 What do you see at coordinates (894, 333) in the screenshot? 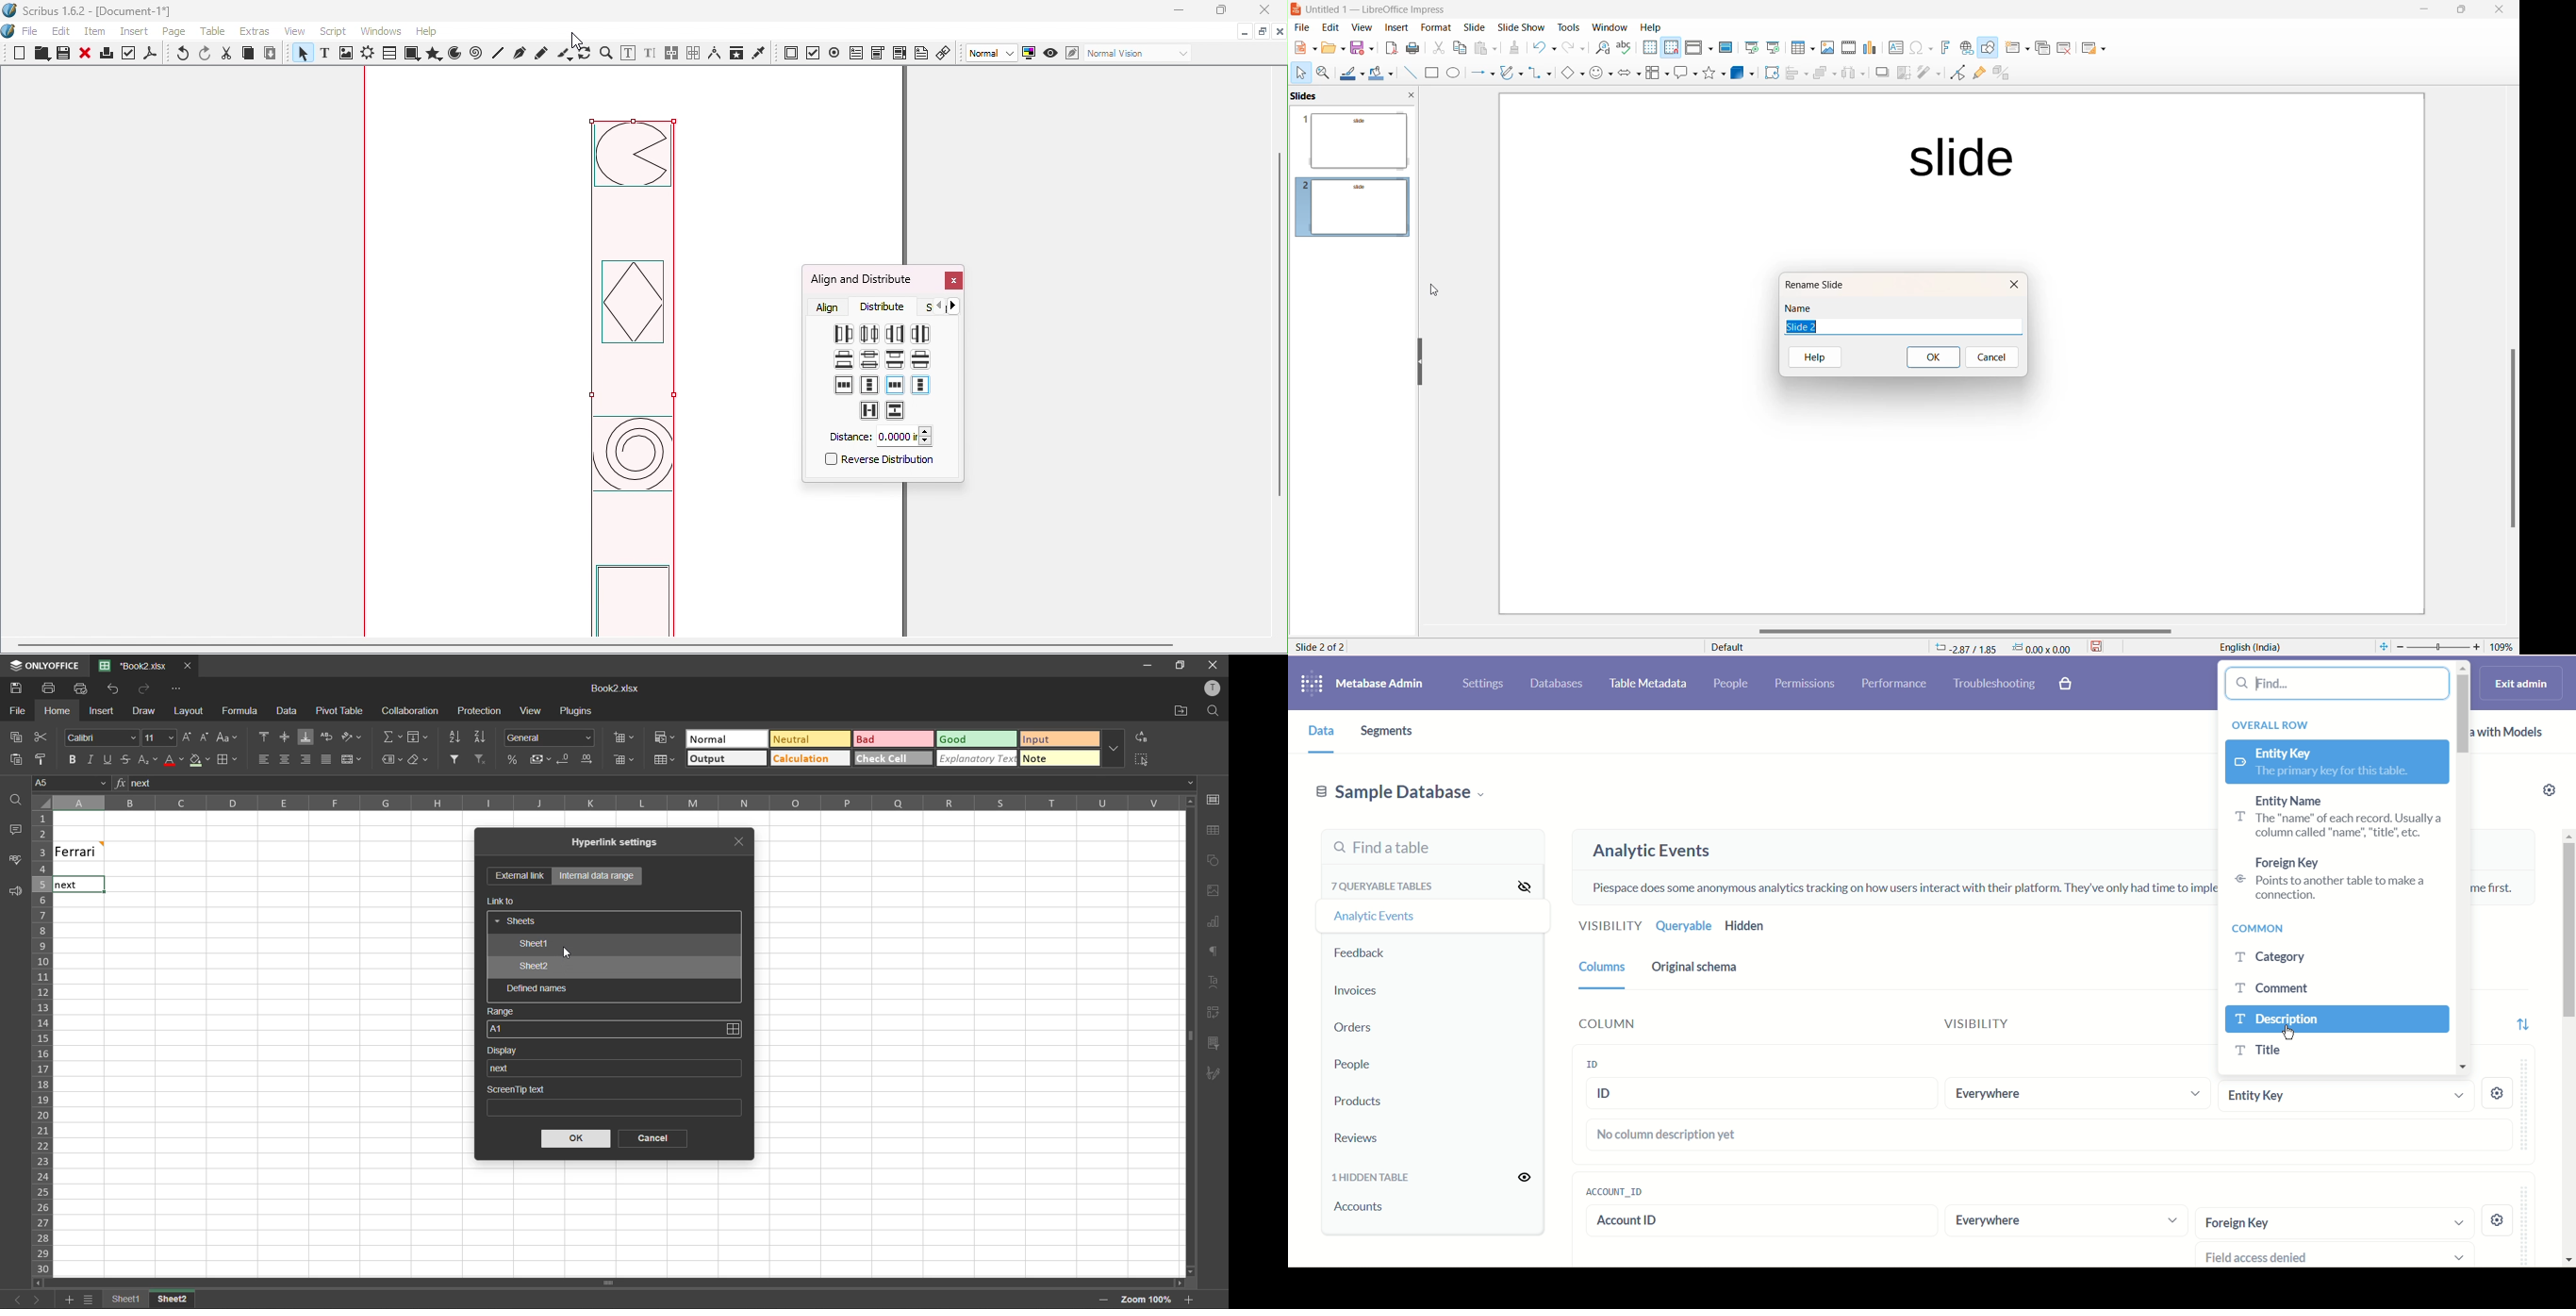
I see `Distribute right sides equidistantly` at bounding box center [894, 333].